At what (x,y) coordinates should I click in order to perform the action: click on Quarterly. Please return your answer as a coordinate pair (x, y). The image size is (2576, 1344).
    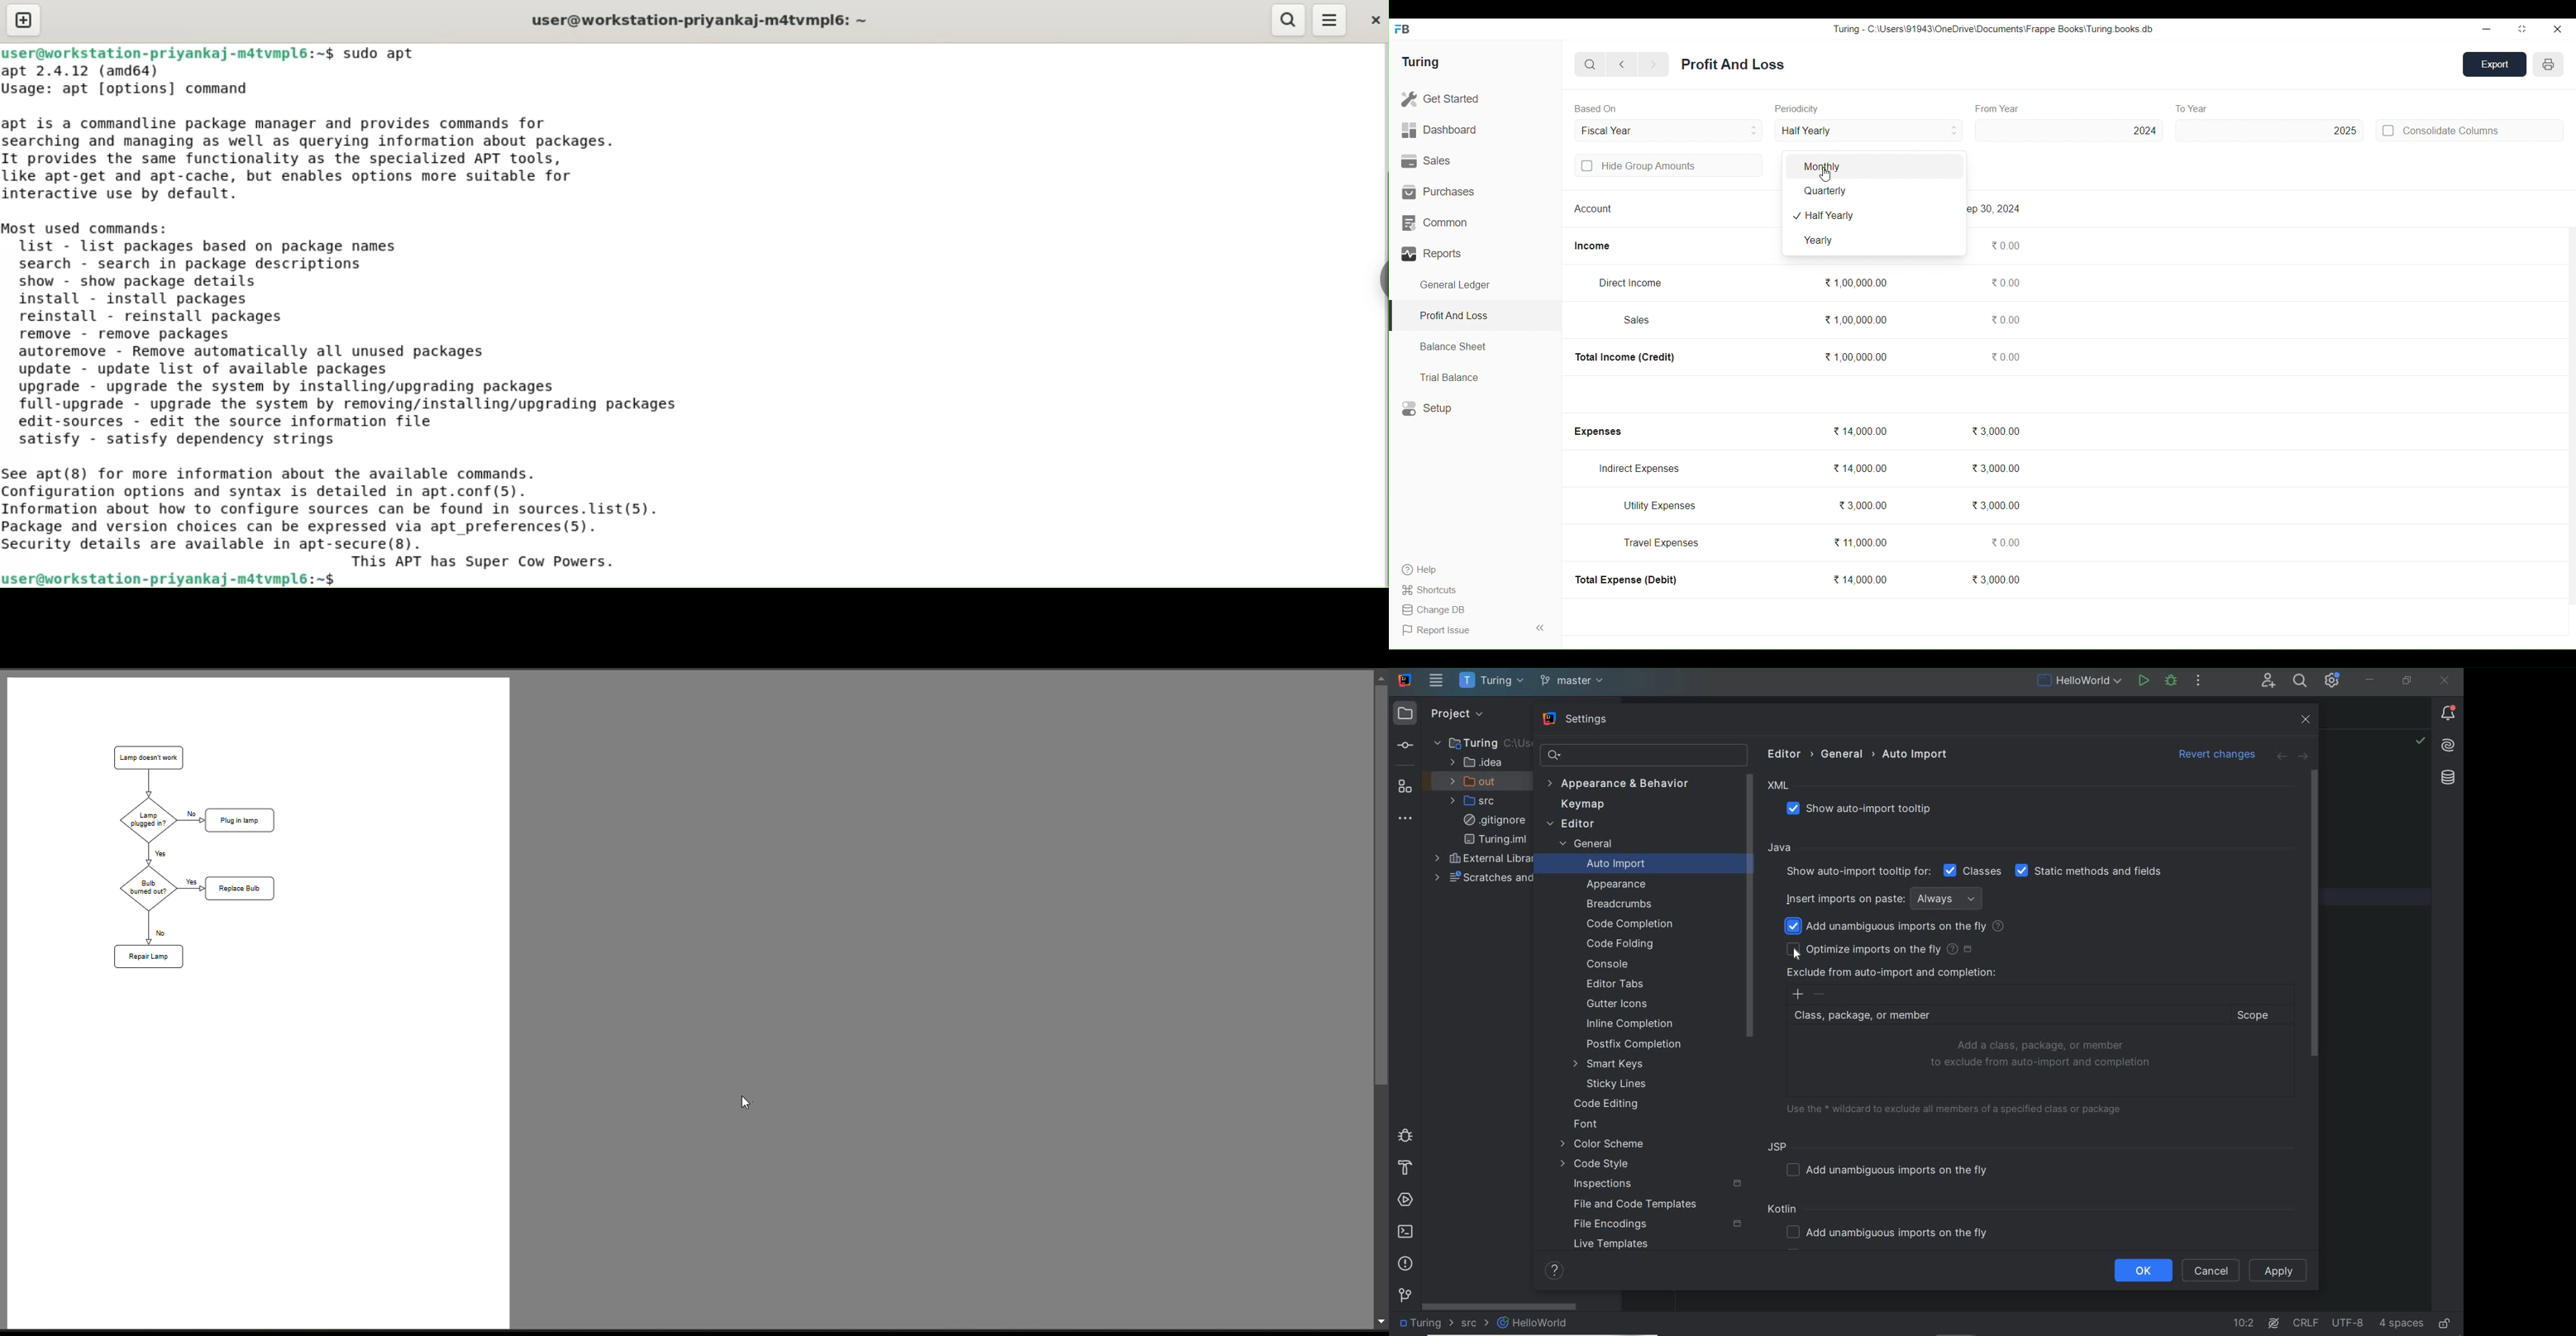
    Looking at the image, I should click on (1874, 191).